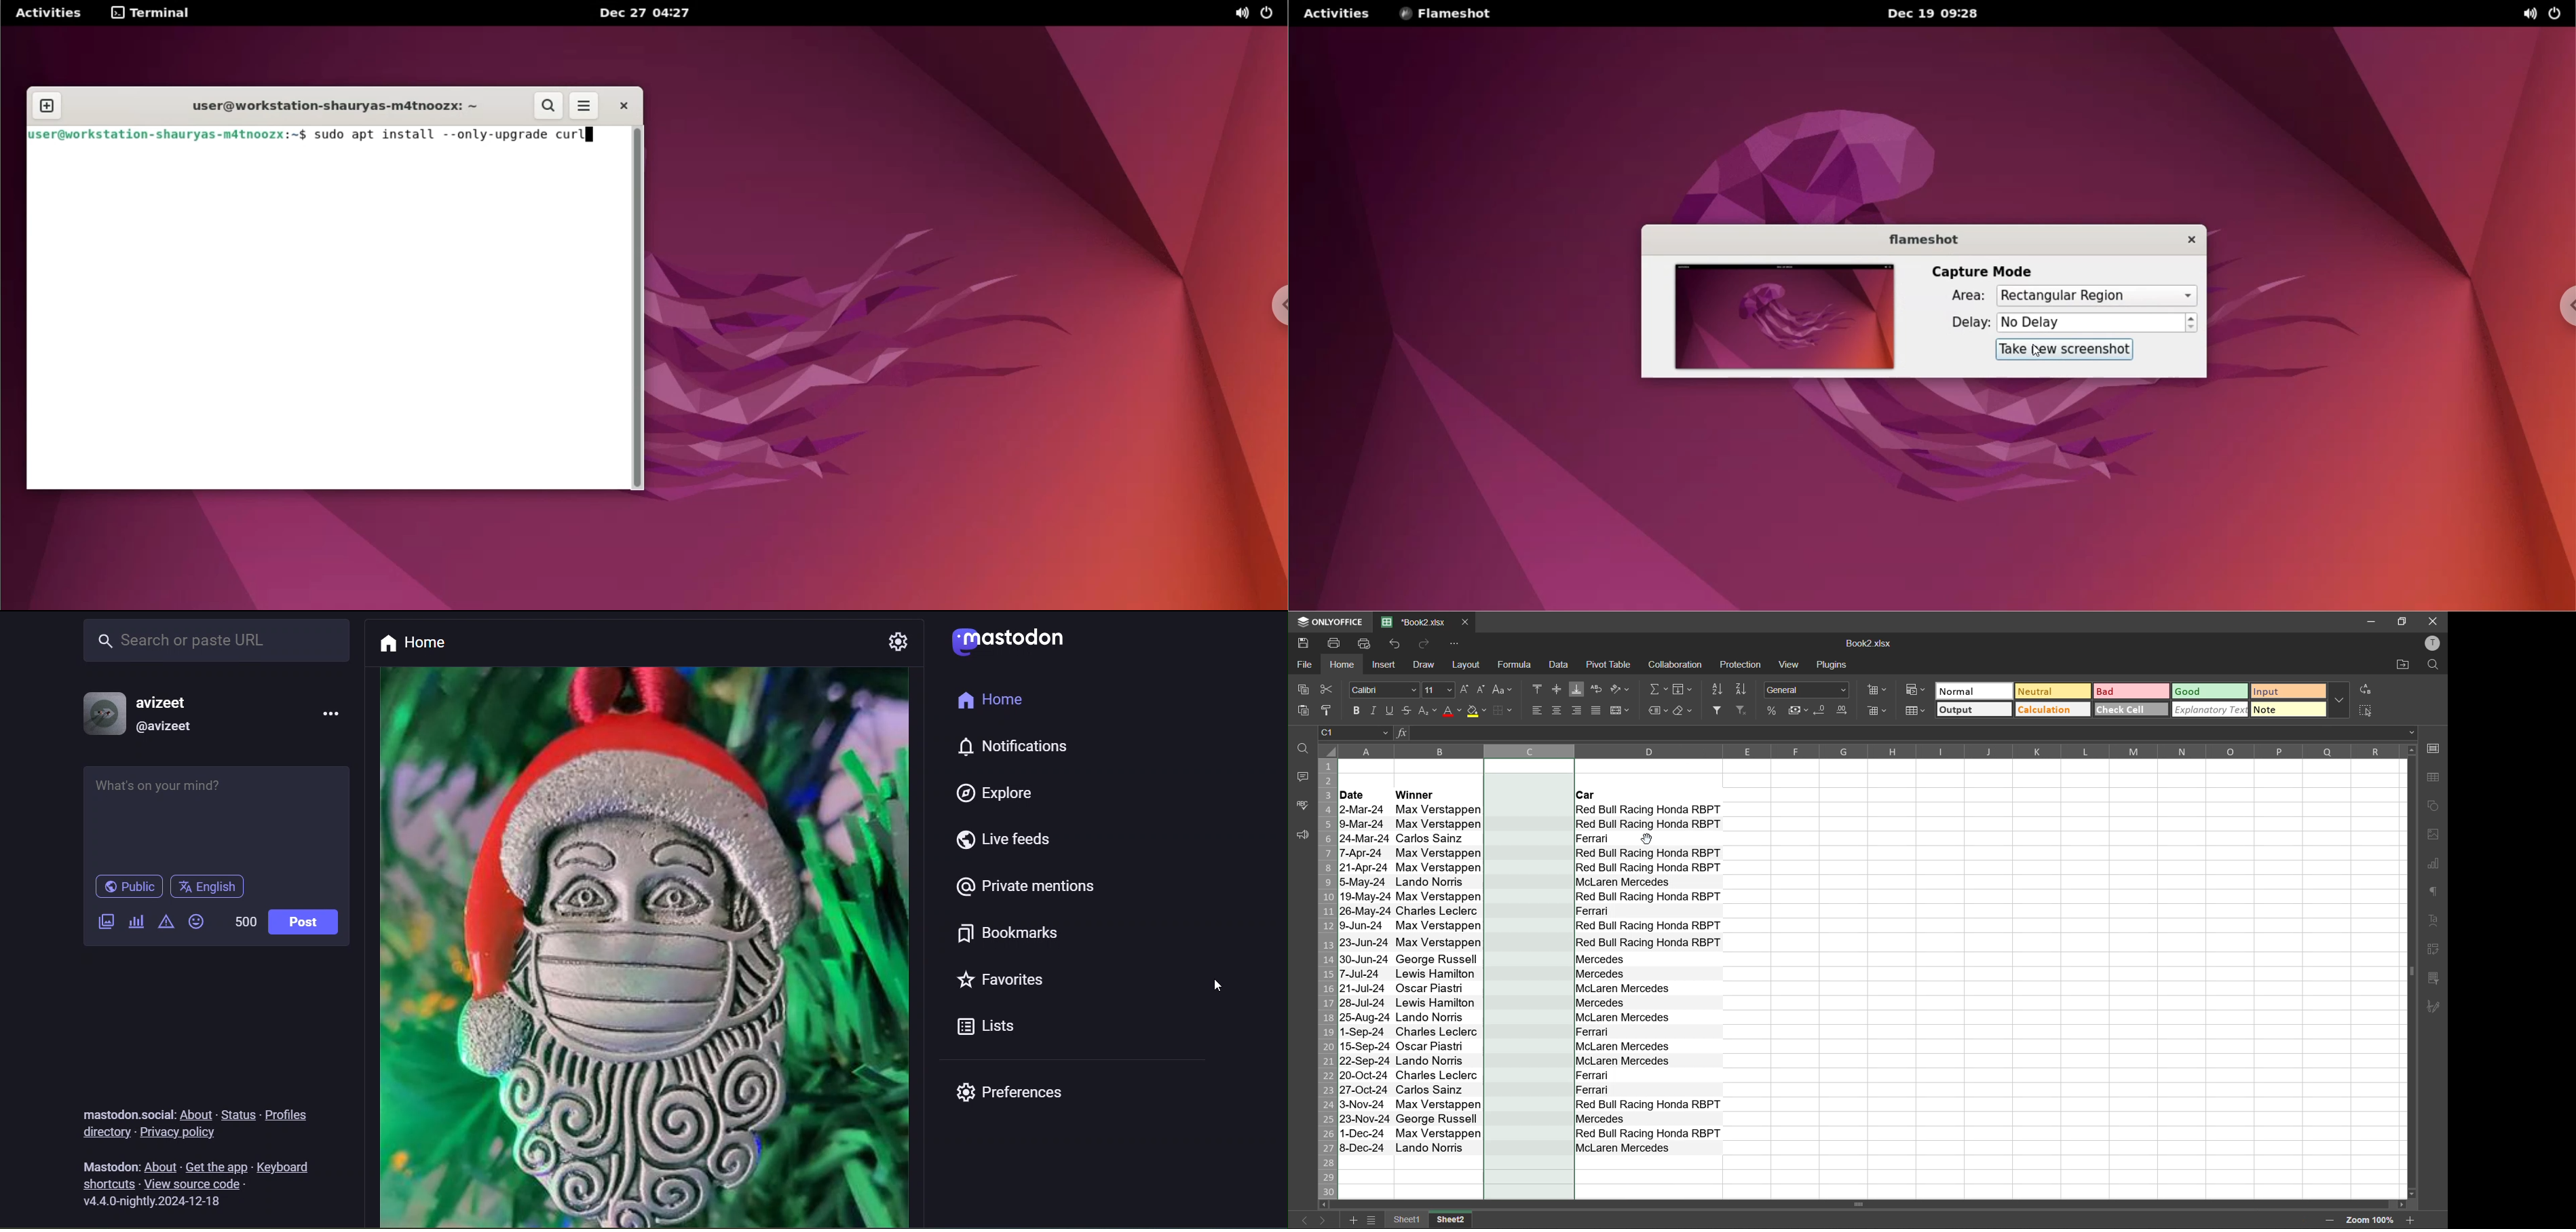  Describe the element at coordinates (1538, 688) in the screenshot. I see `align top` at that location.